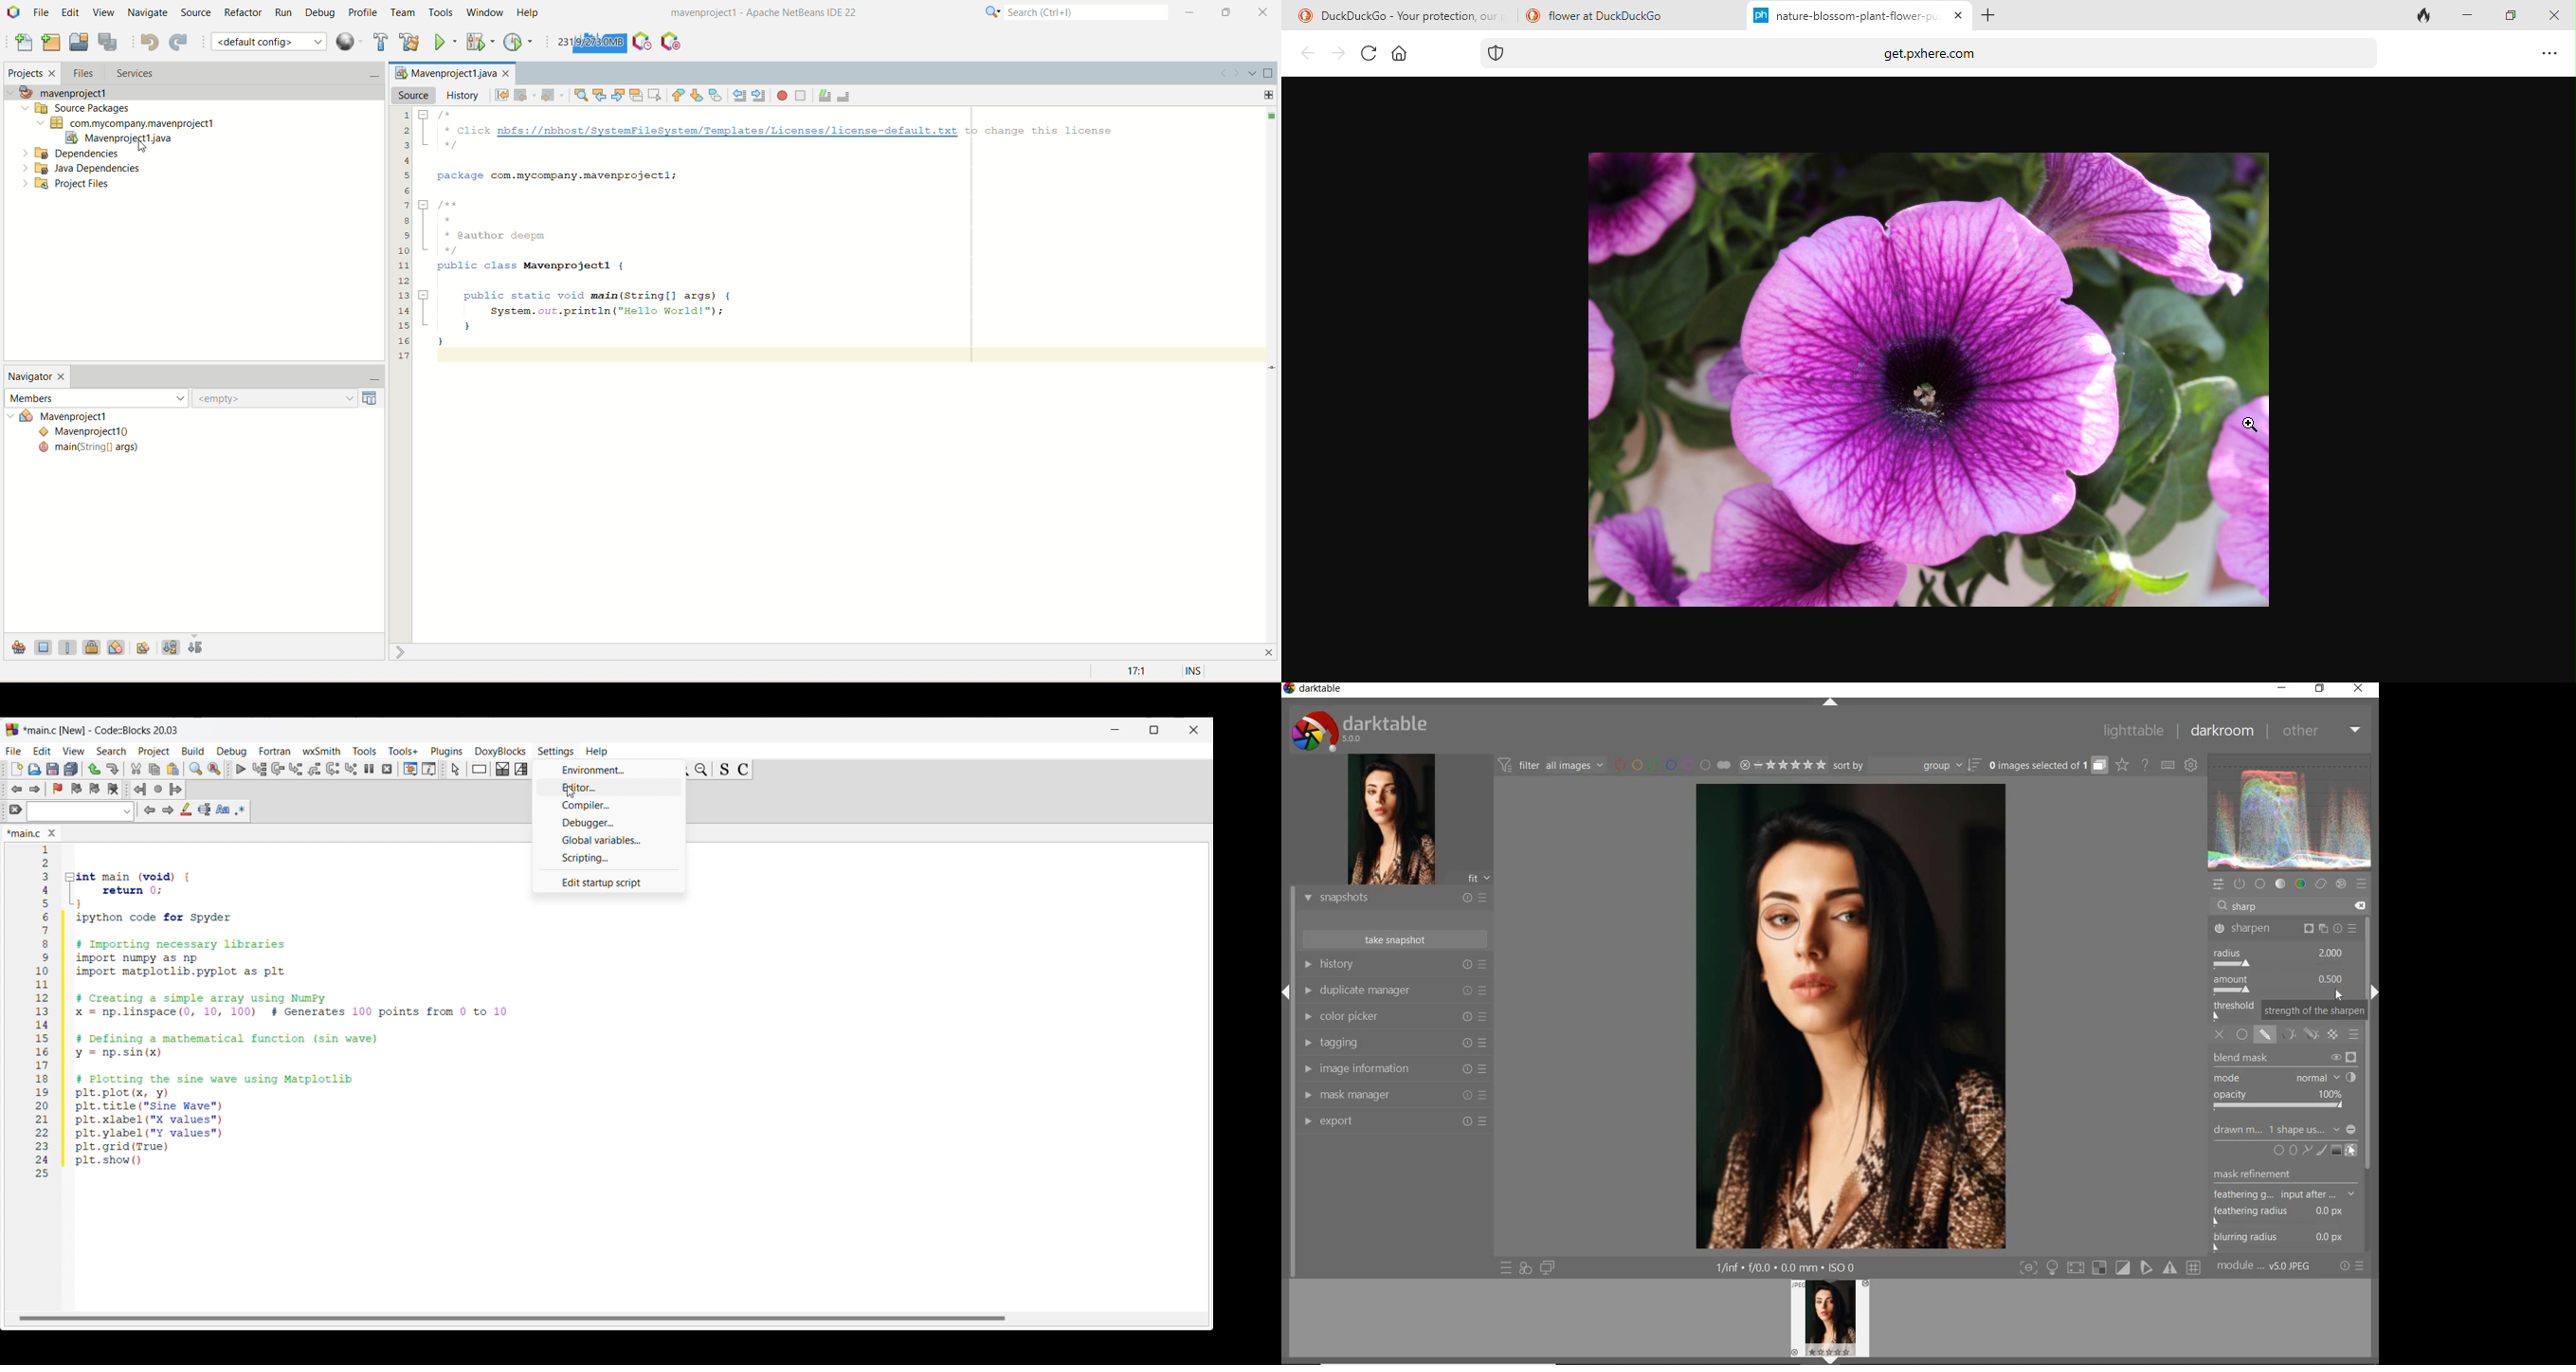  I want to click on ellipse added to subject's eye, so click(1784, 924).